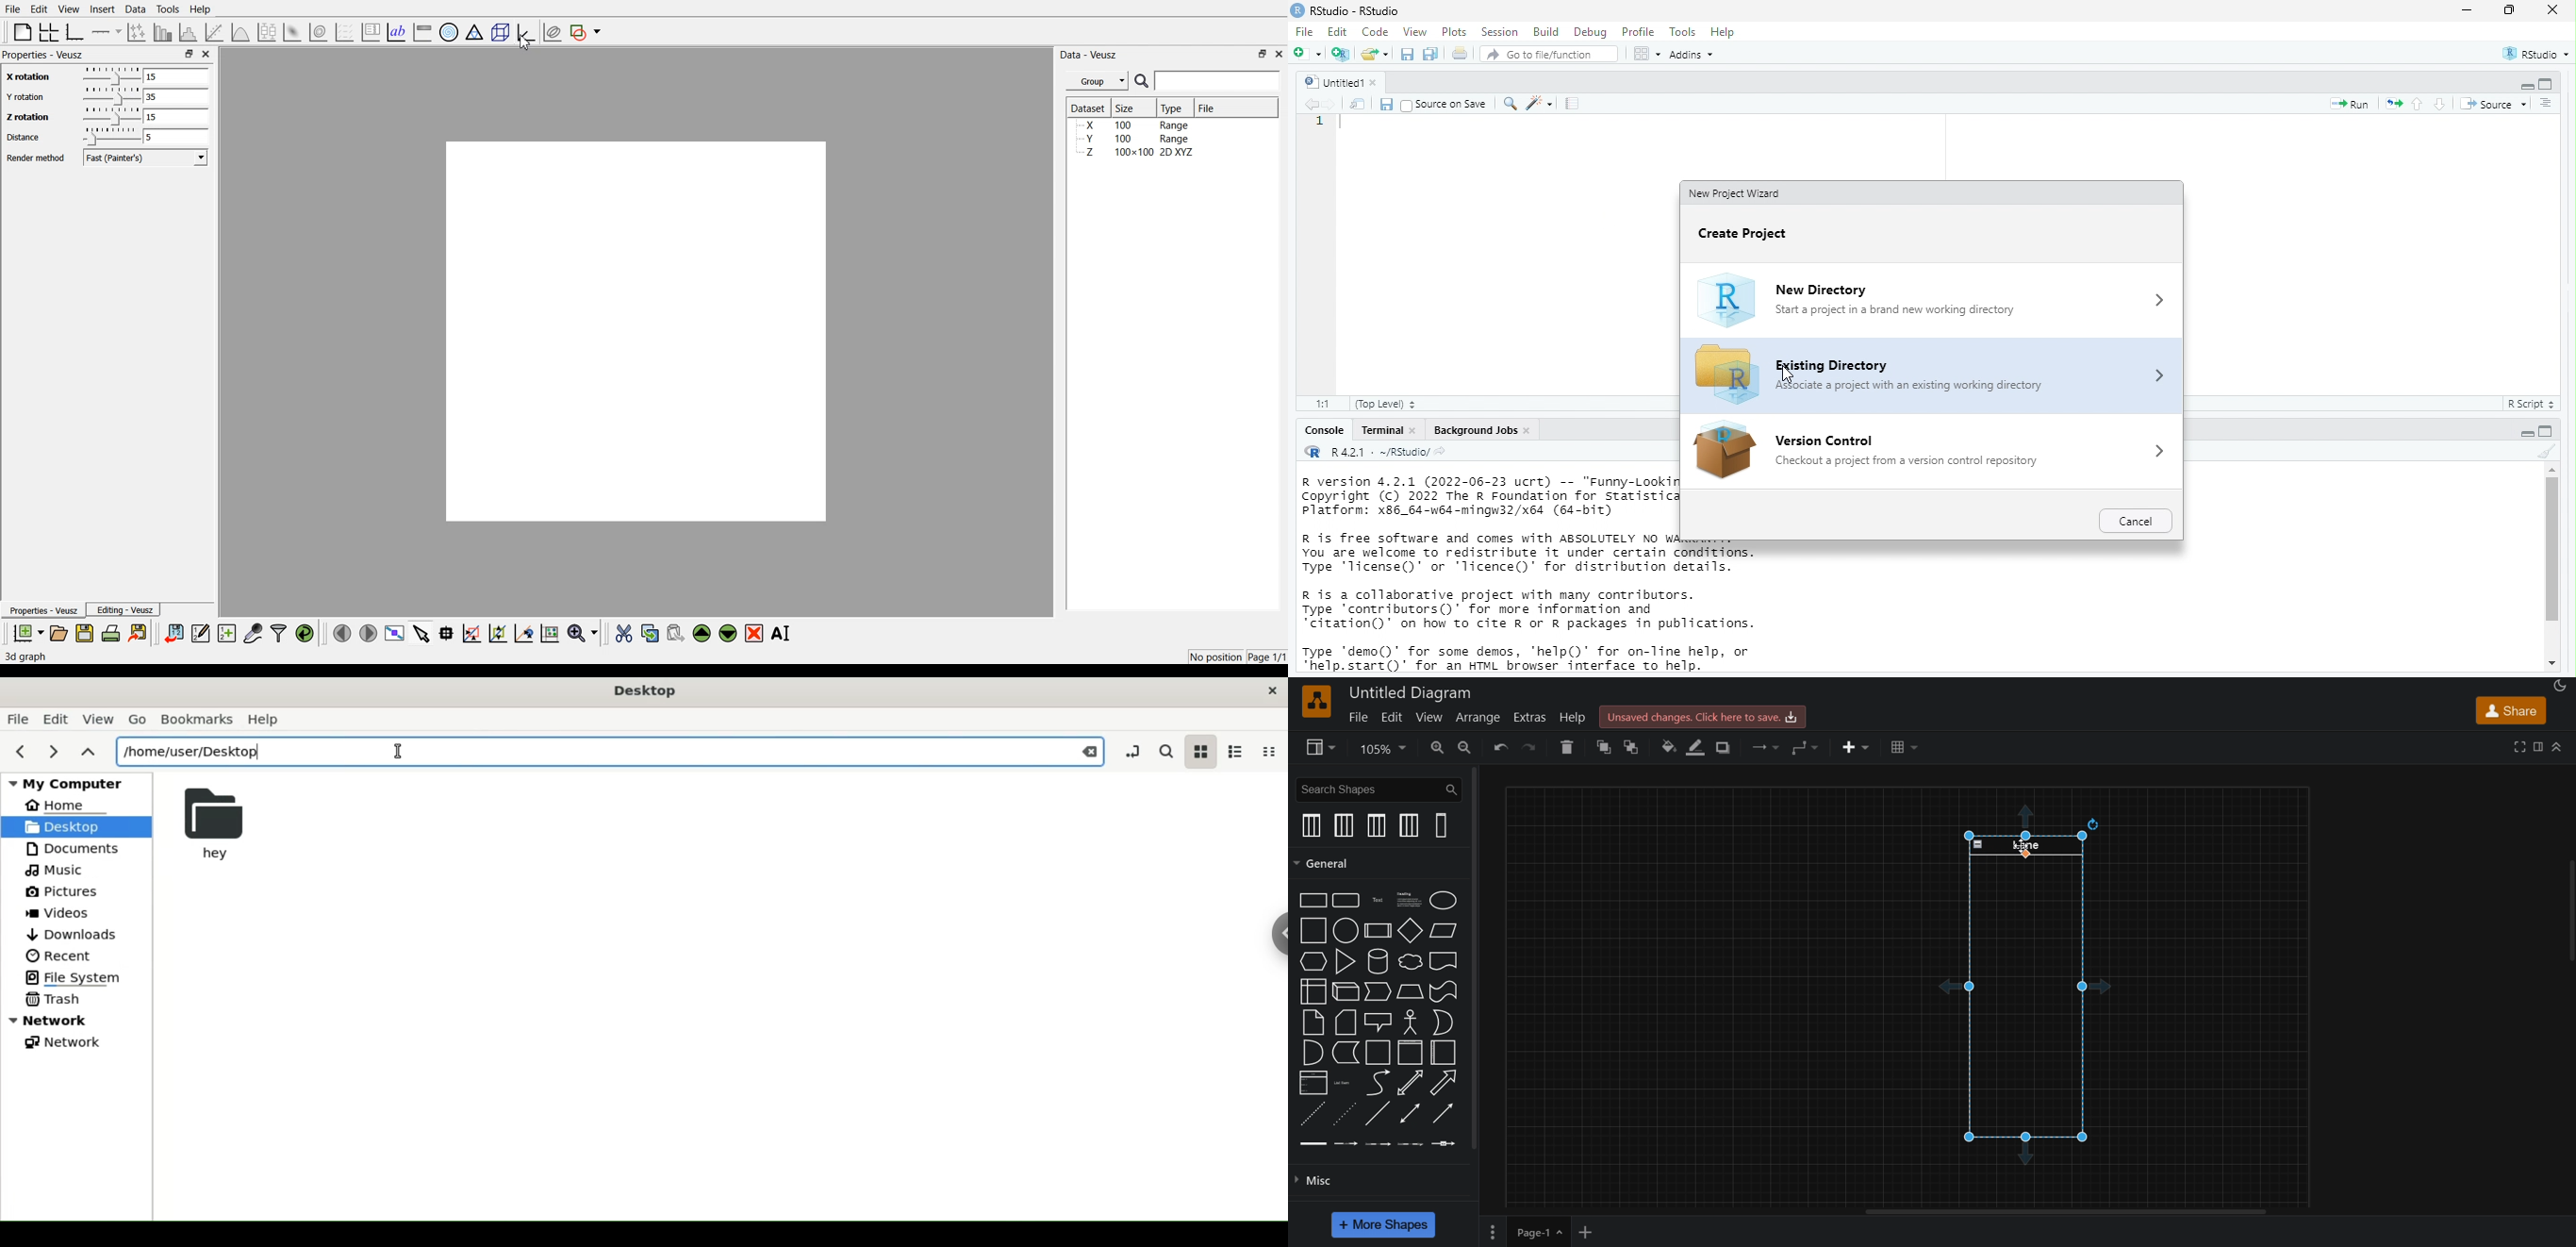  What do you see at coordinates (2468, 10) in the screenshot?
I see `minimize` at bounding box center [2468, 10].